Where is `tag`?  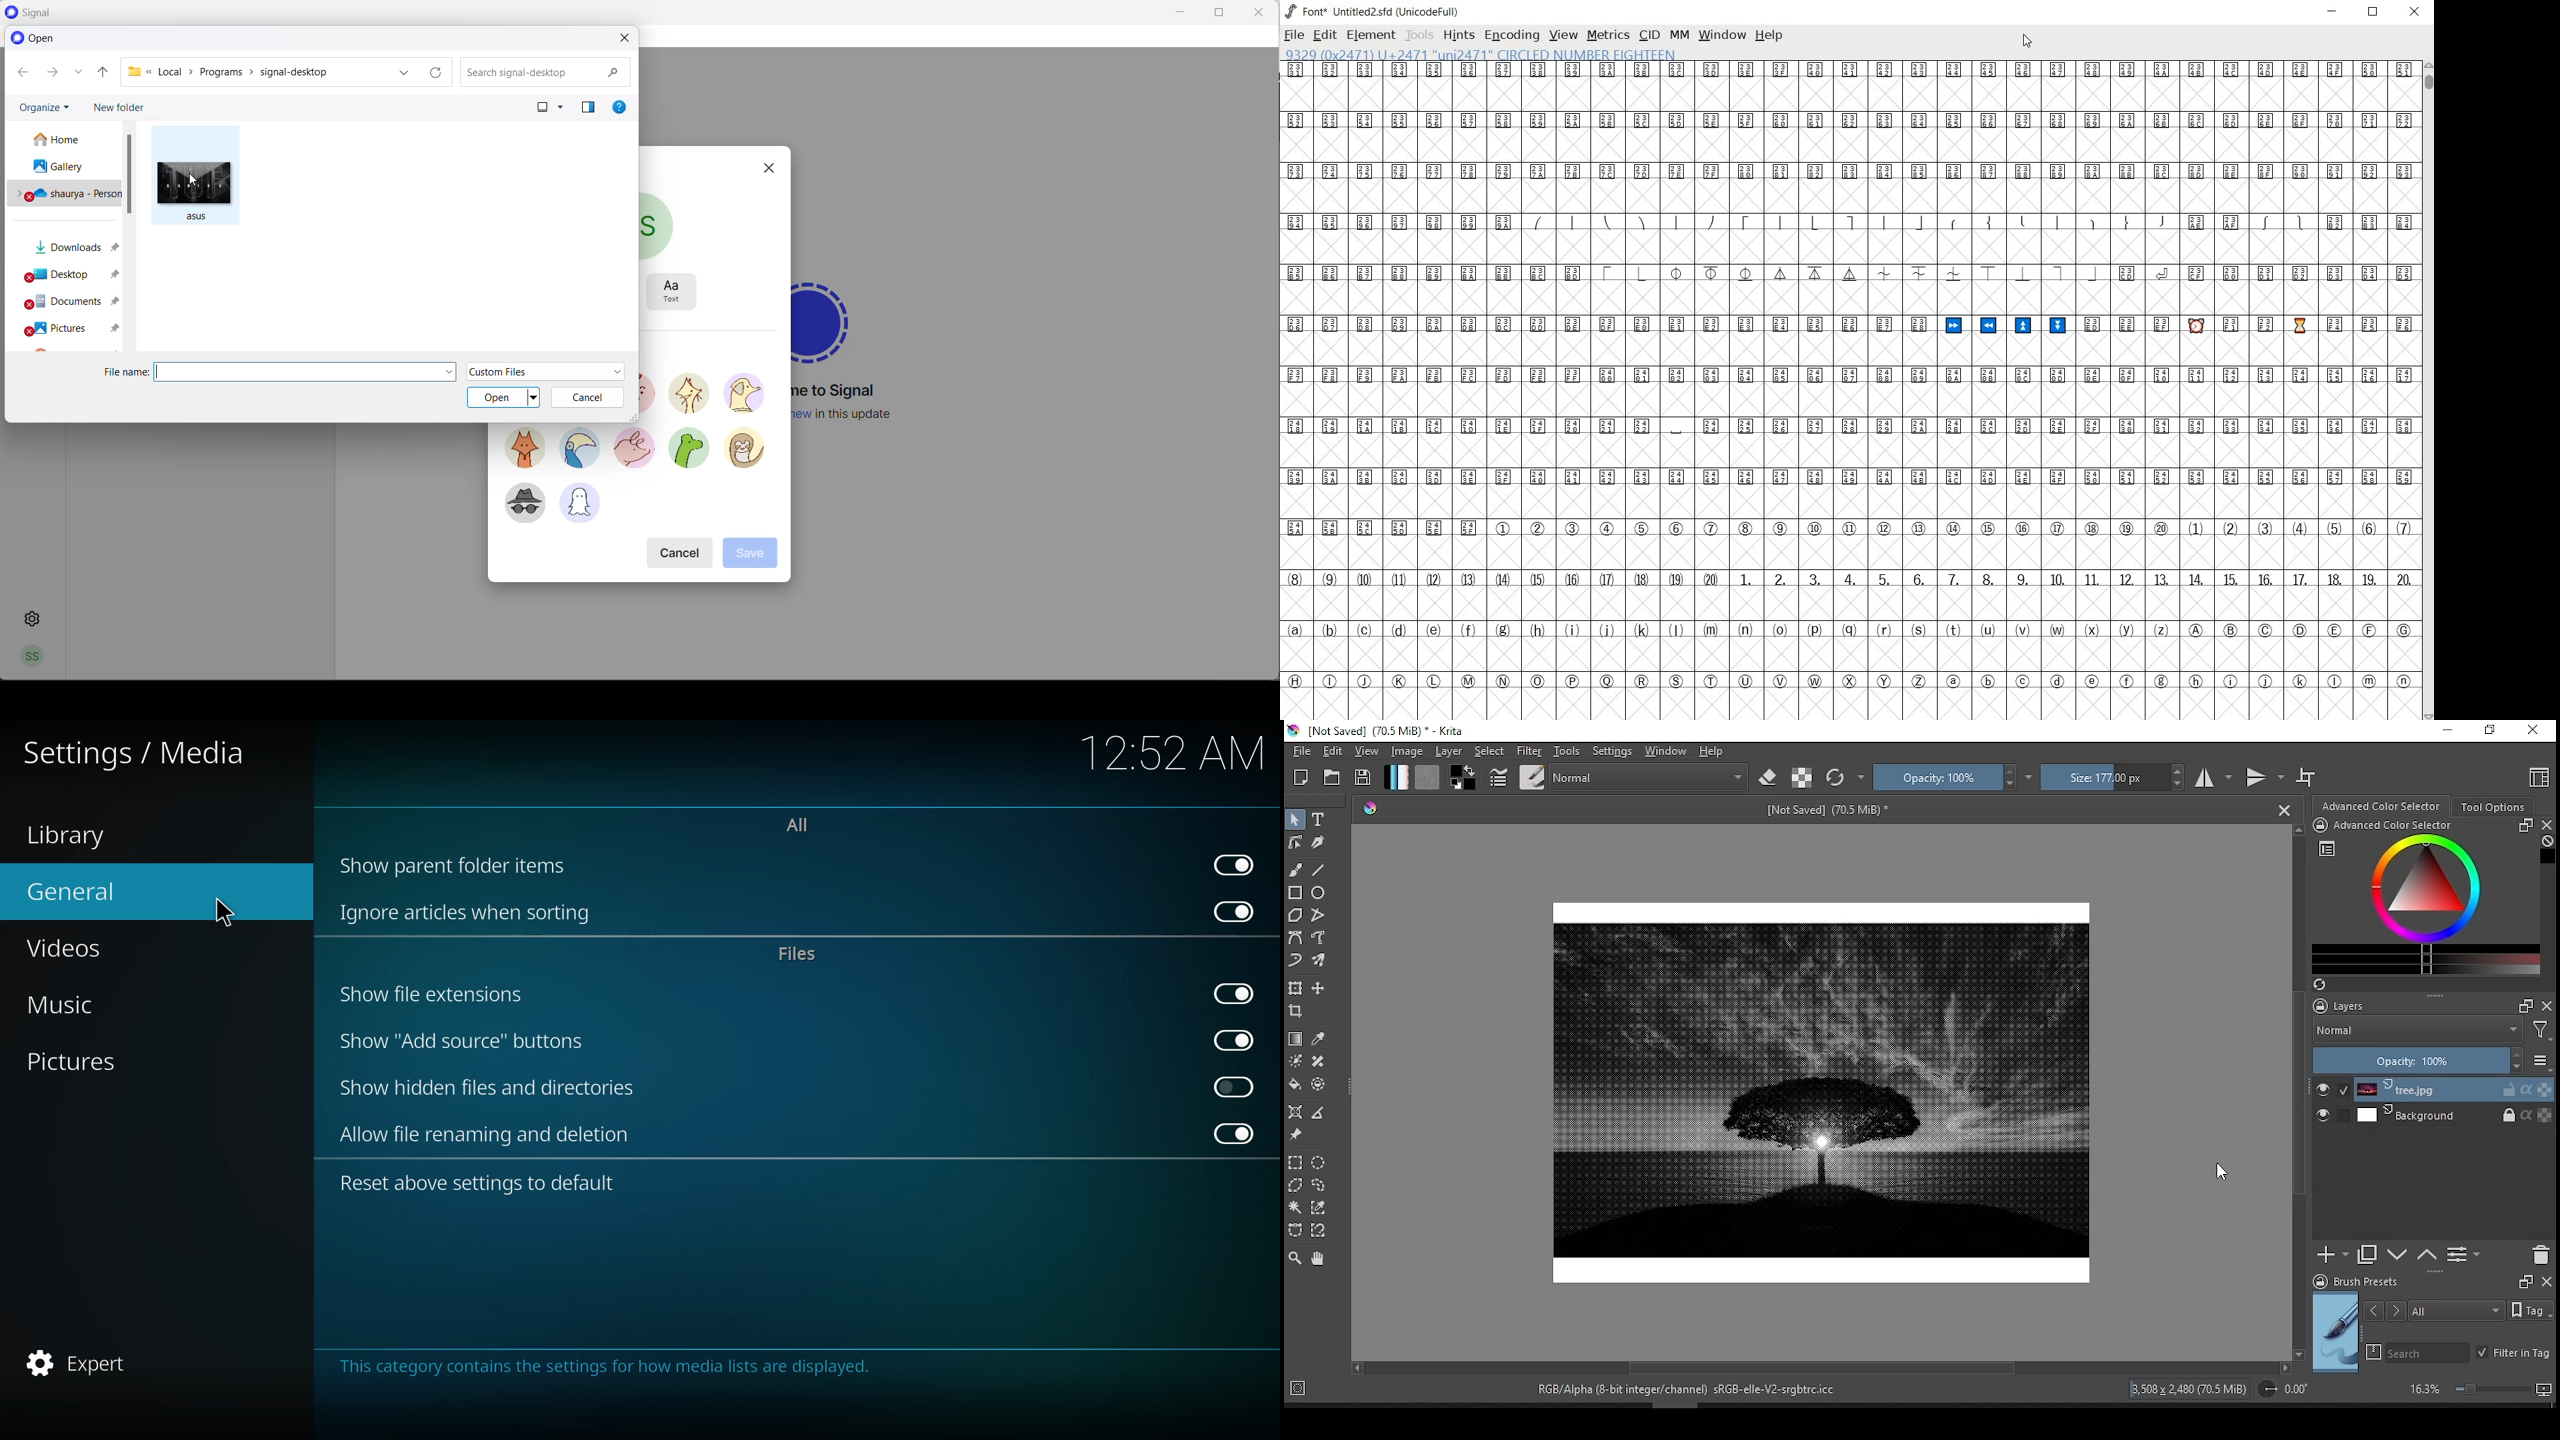
tag is located at coordinates (2535, 1313).